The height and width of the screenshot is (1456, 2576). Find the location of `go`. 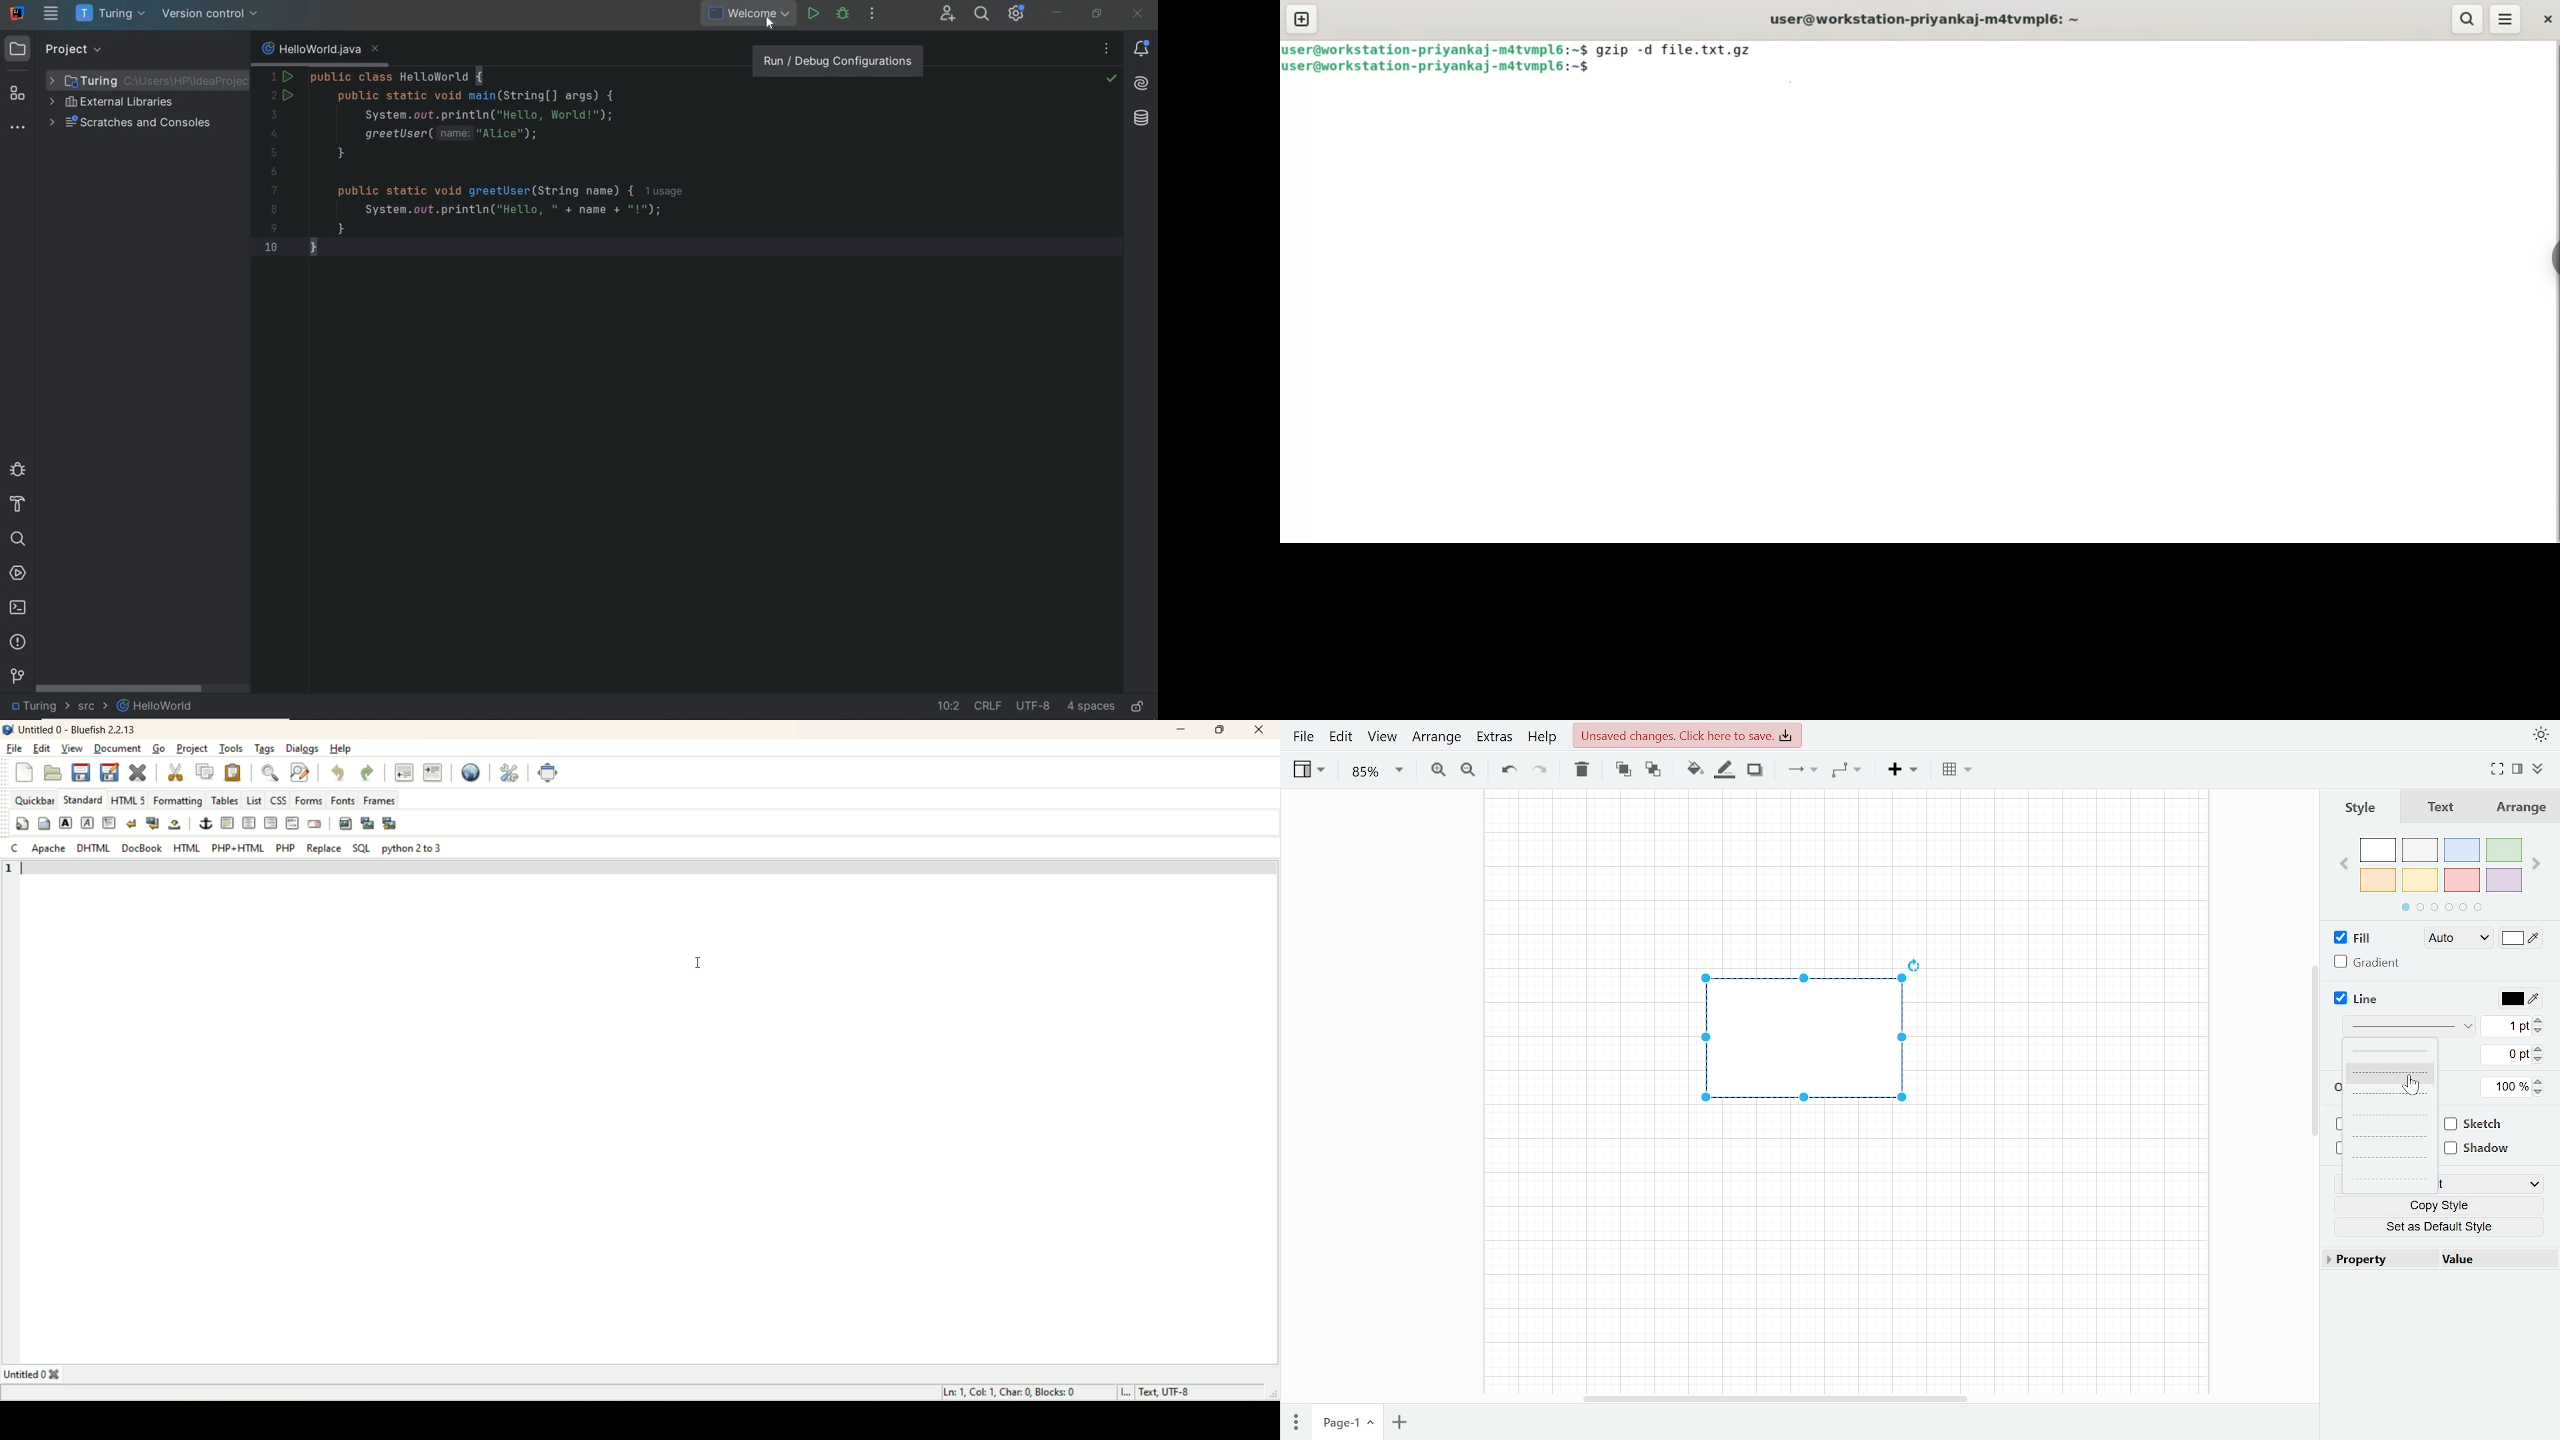

go is located at coordinates (160, 748).